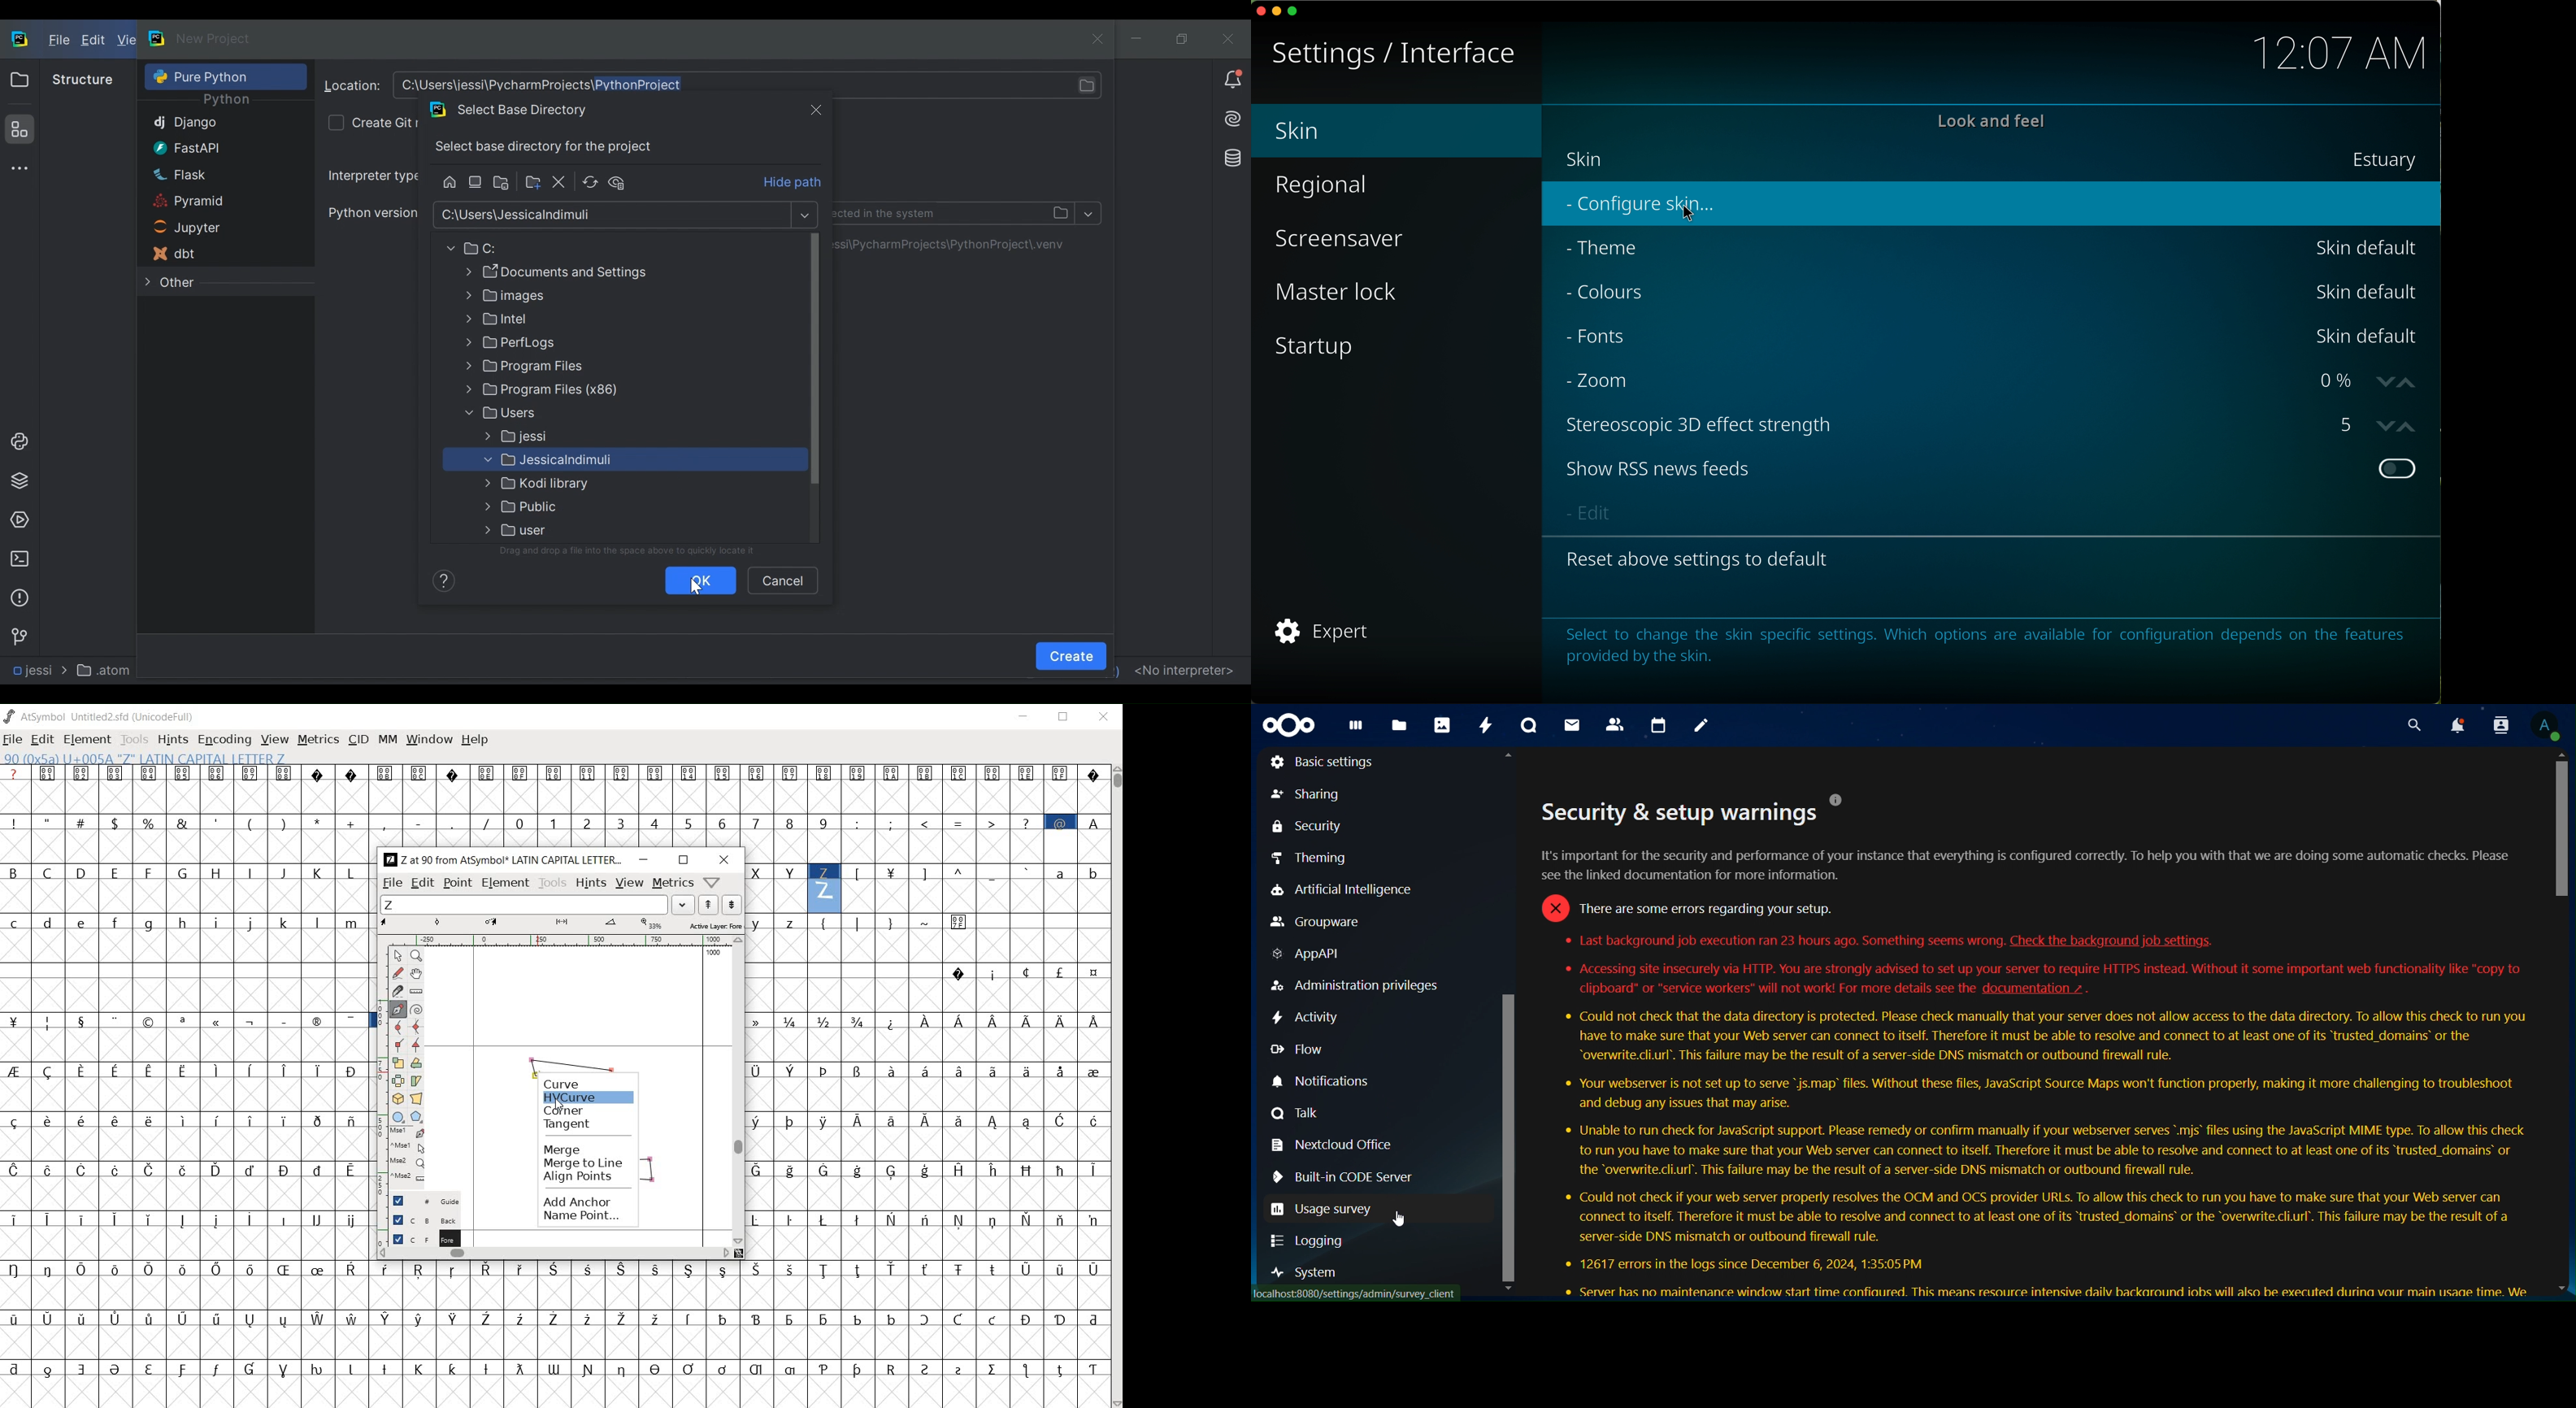 This screenshot has width=2576, height=1428. I want to click on add anchor, so click(578, 1201).